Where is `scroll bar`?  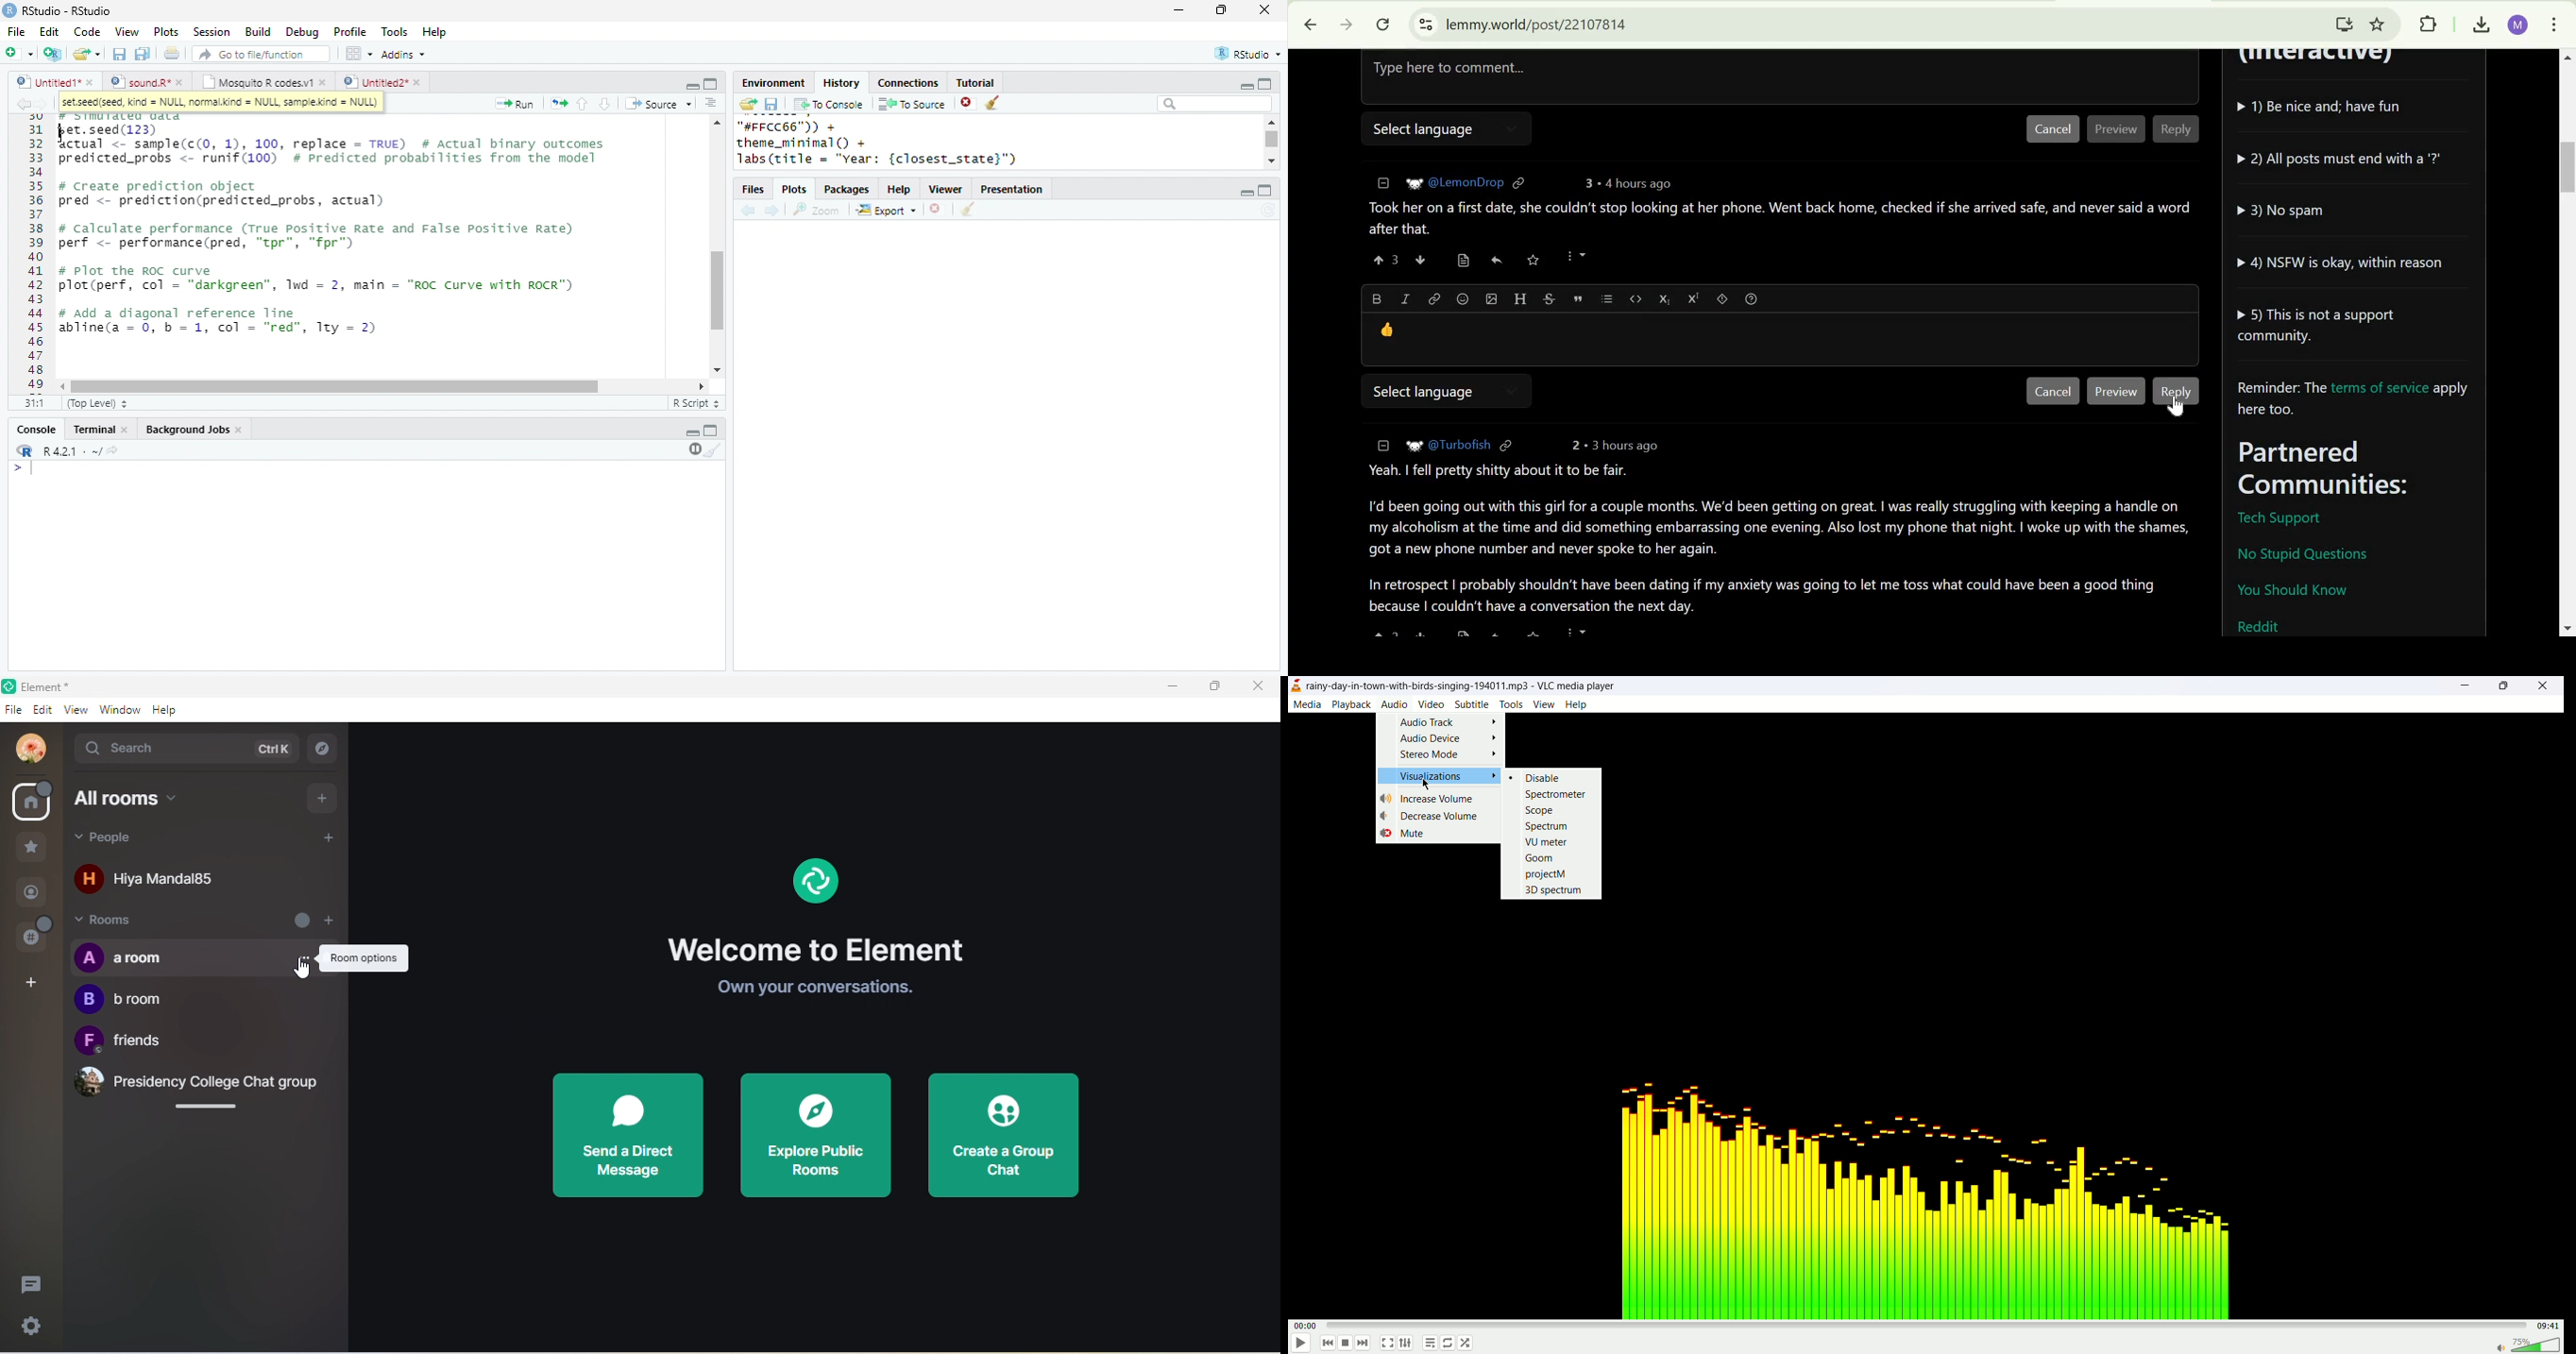
scroll bar is located at coordinates (1273, 140).